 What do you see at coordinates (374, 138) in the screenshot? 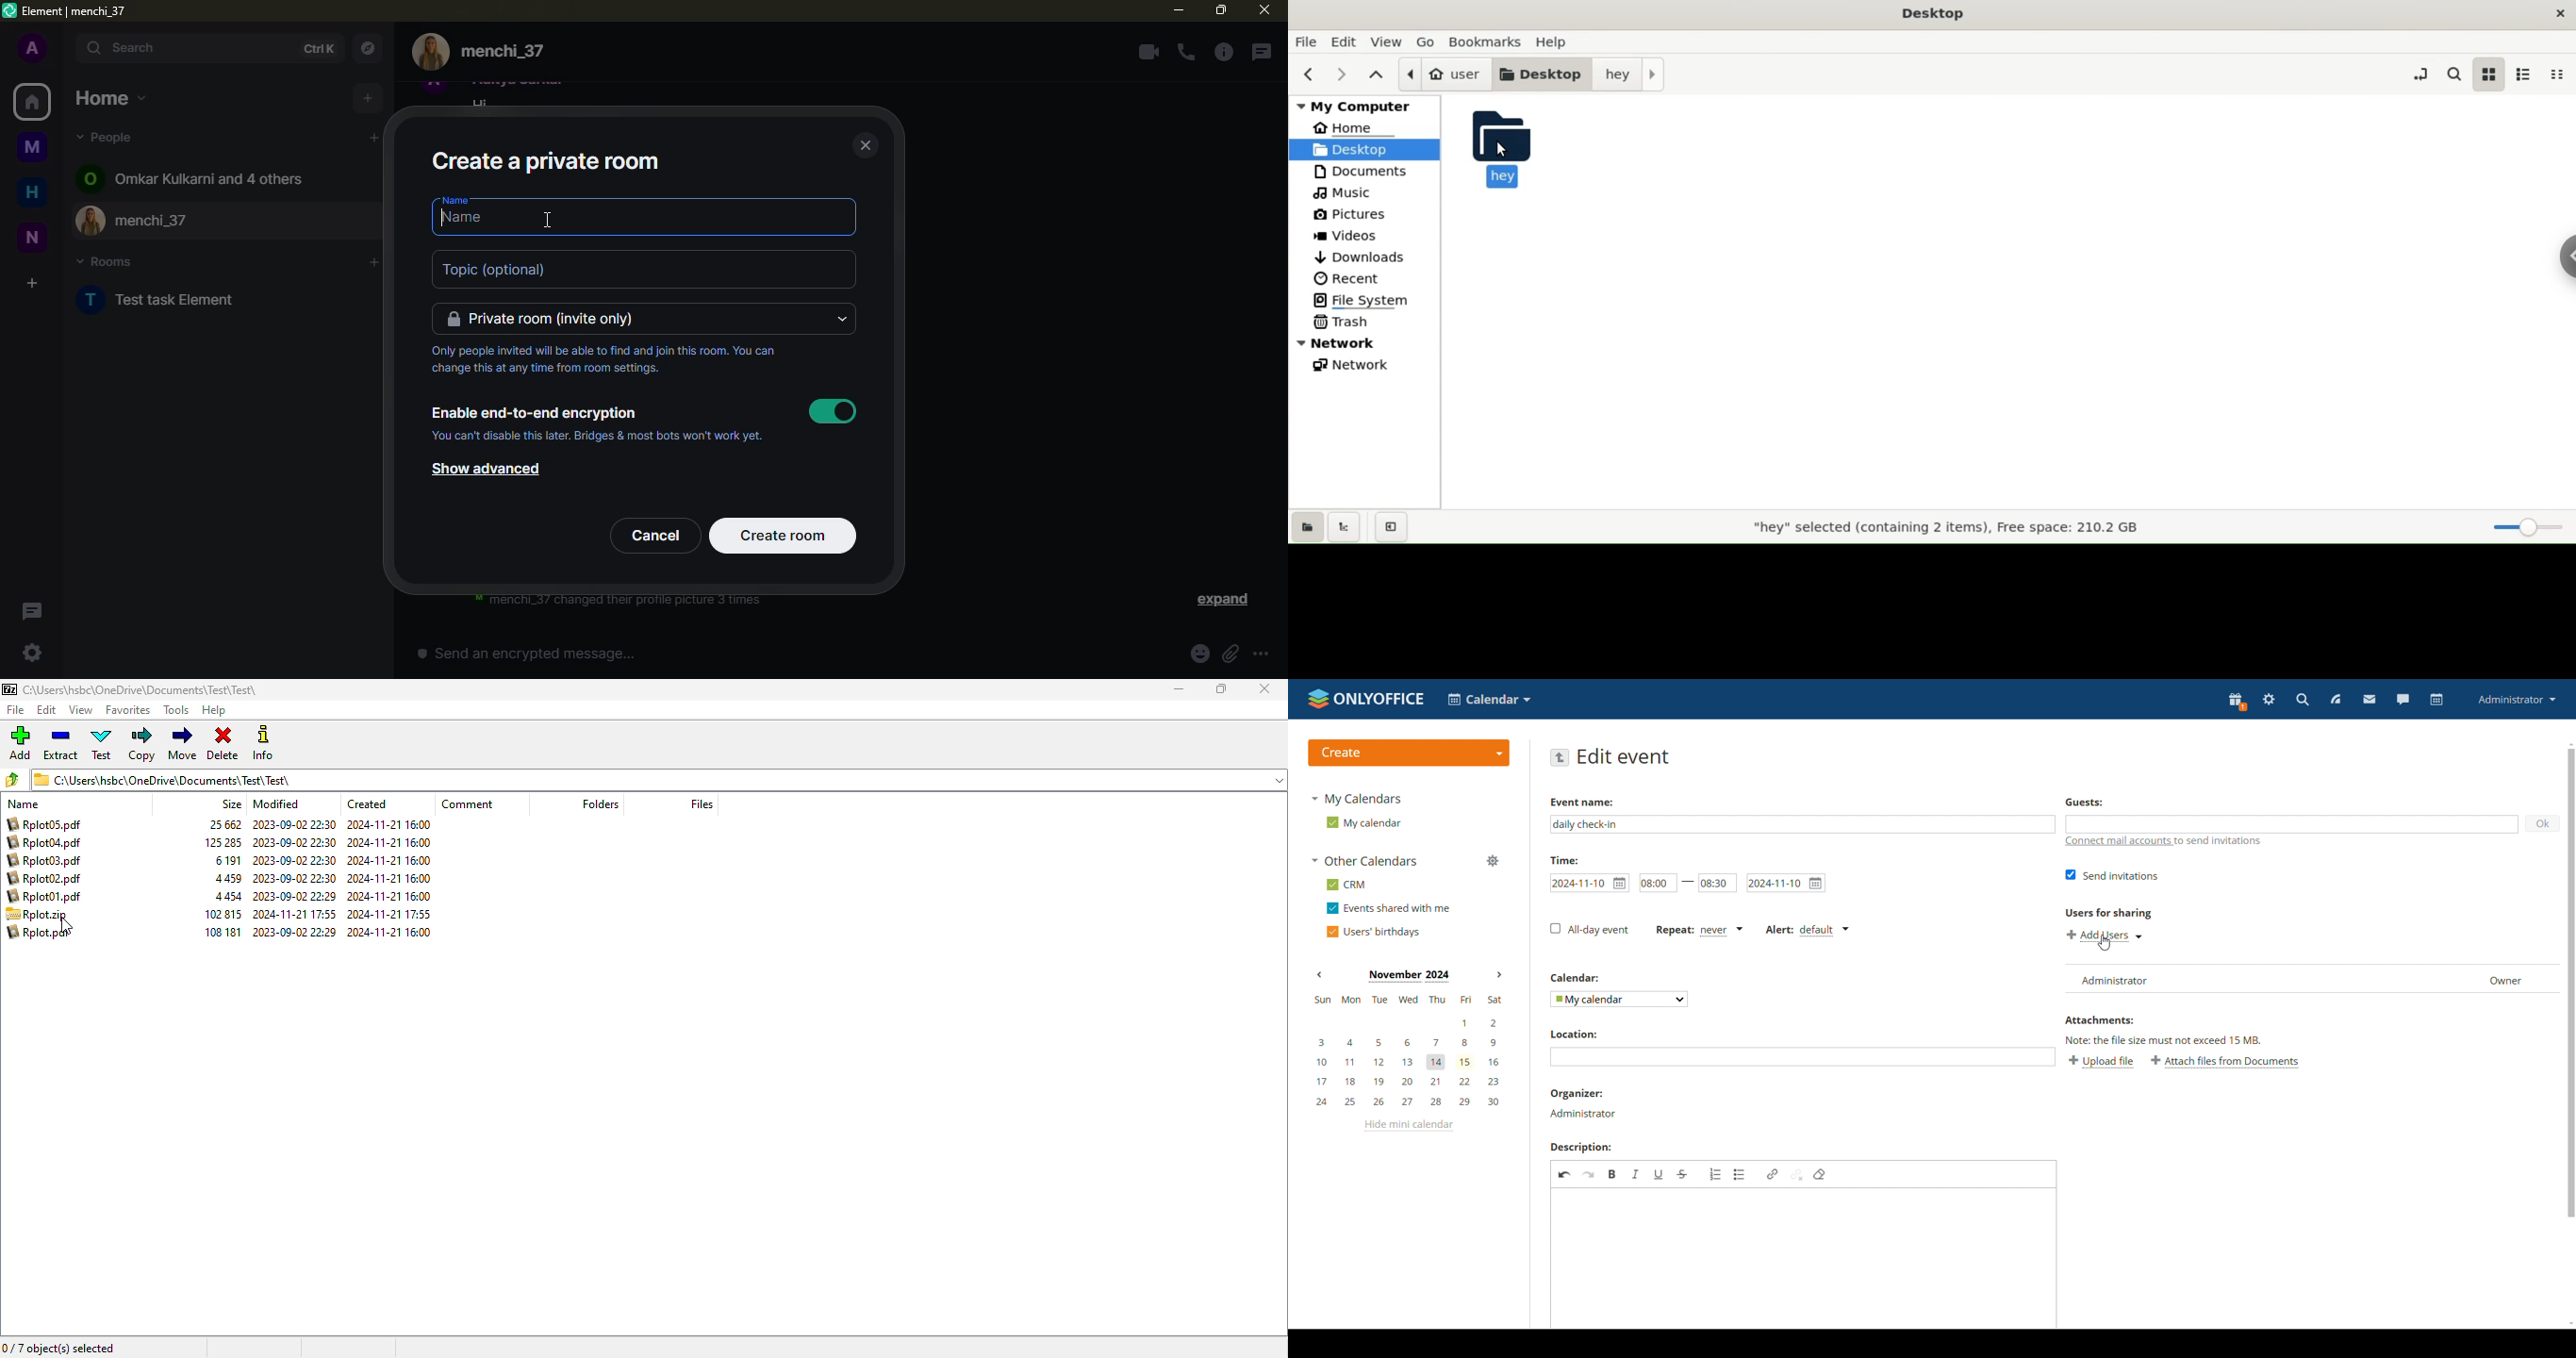
I see `add` at bounding box center [374, 138].